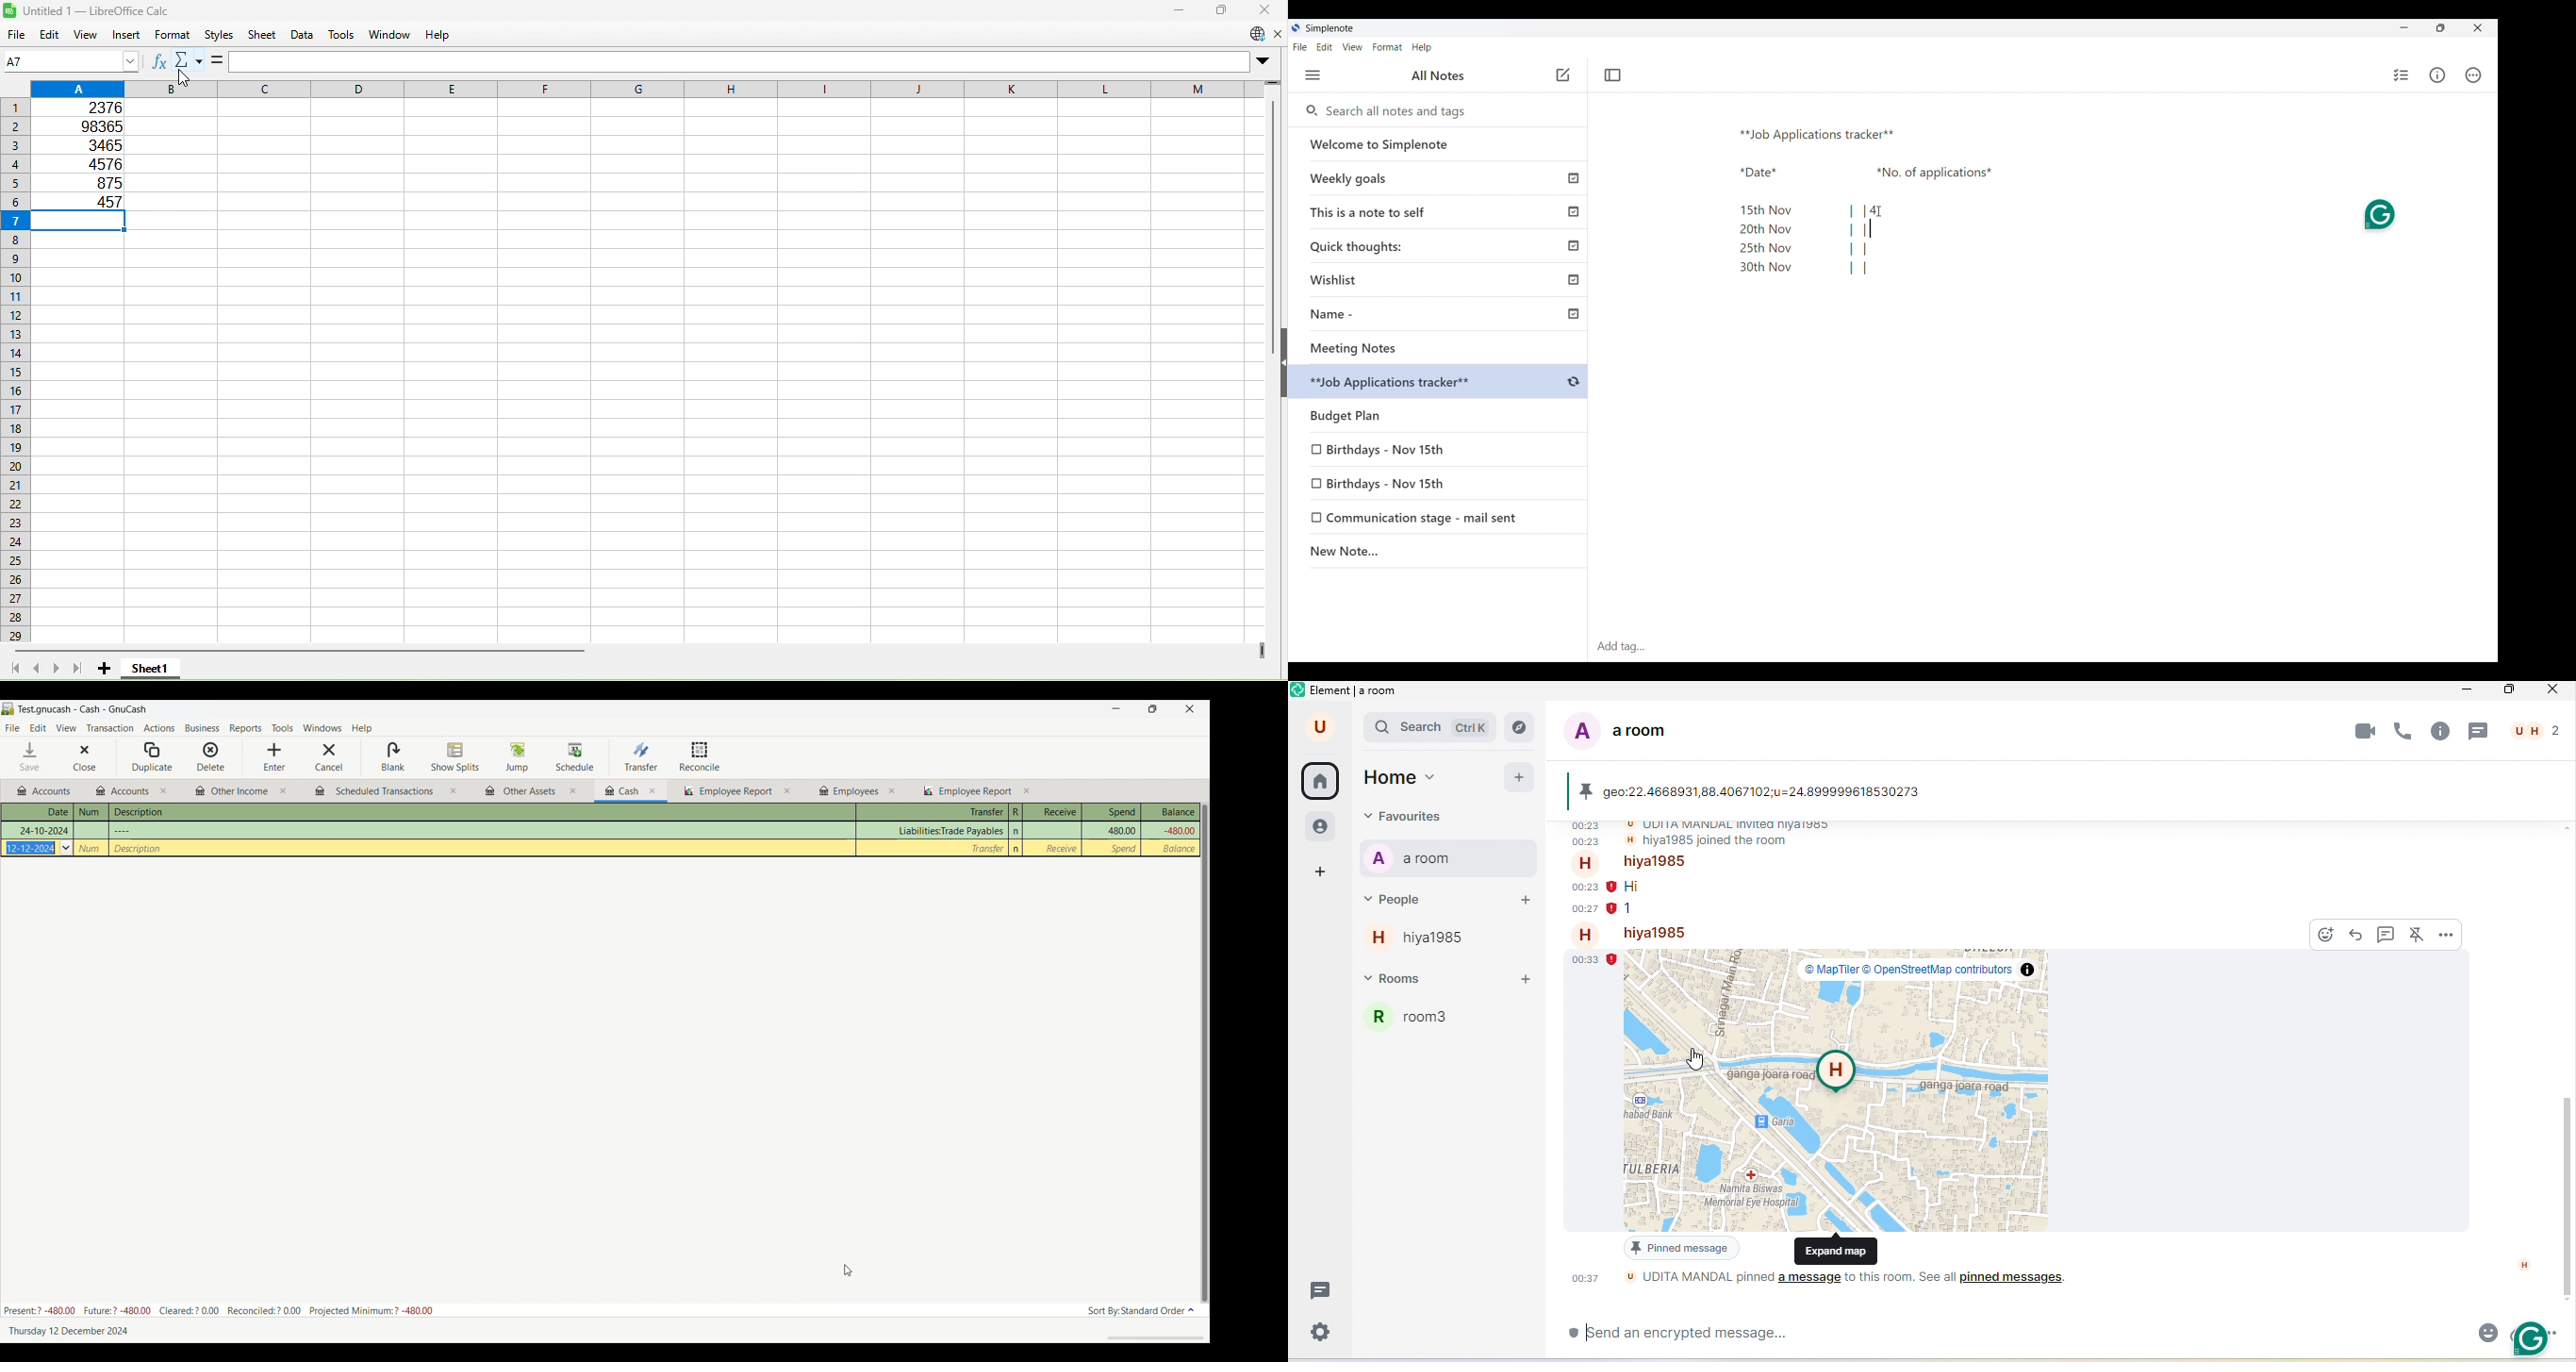 The width and height of the screenshot is (2576, 1372). What do you see at coordinates (32, 847) in the screenshot?
I see `` at bounding box center [32, 847].